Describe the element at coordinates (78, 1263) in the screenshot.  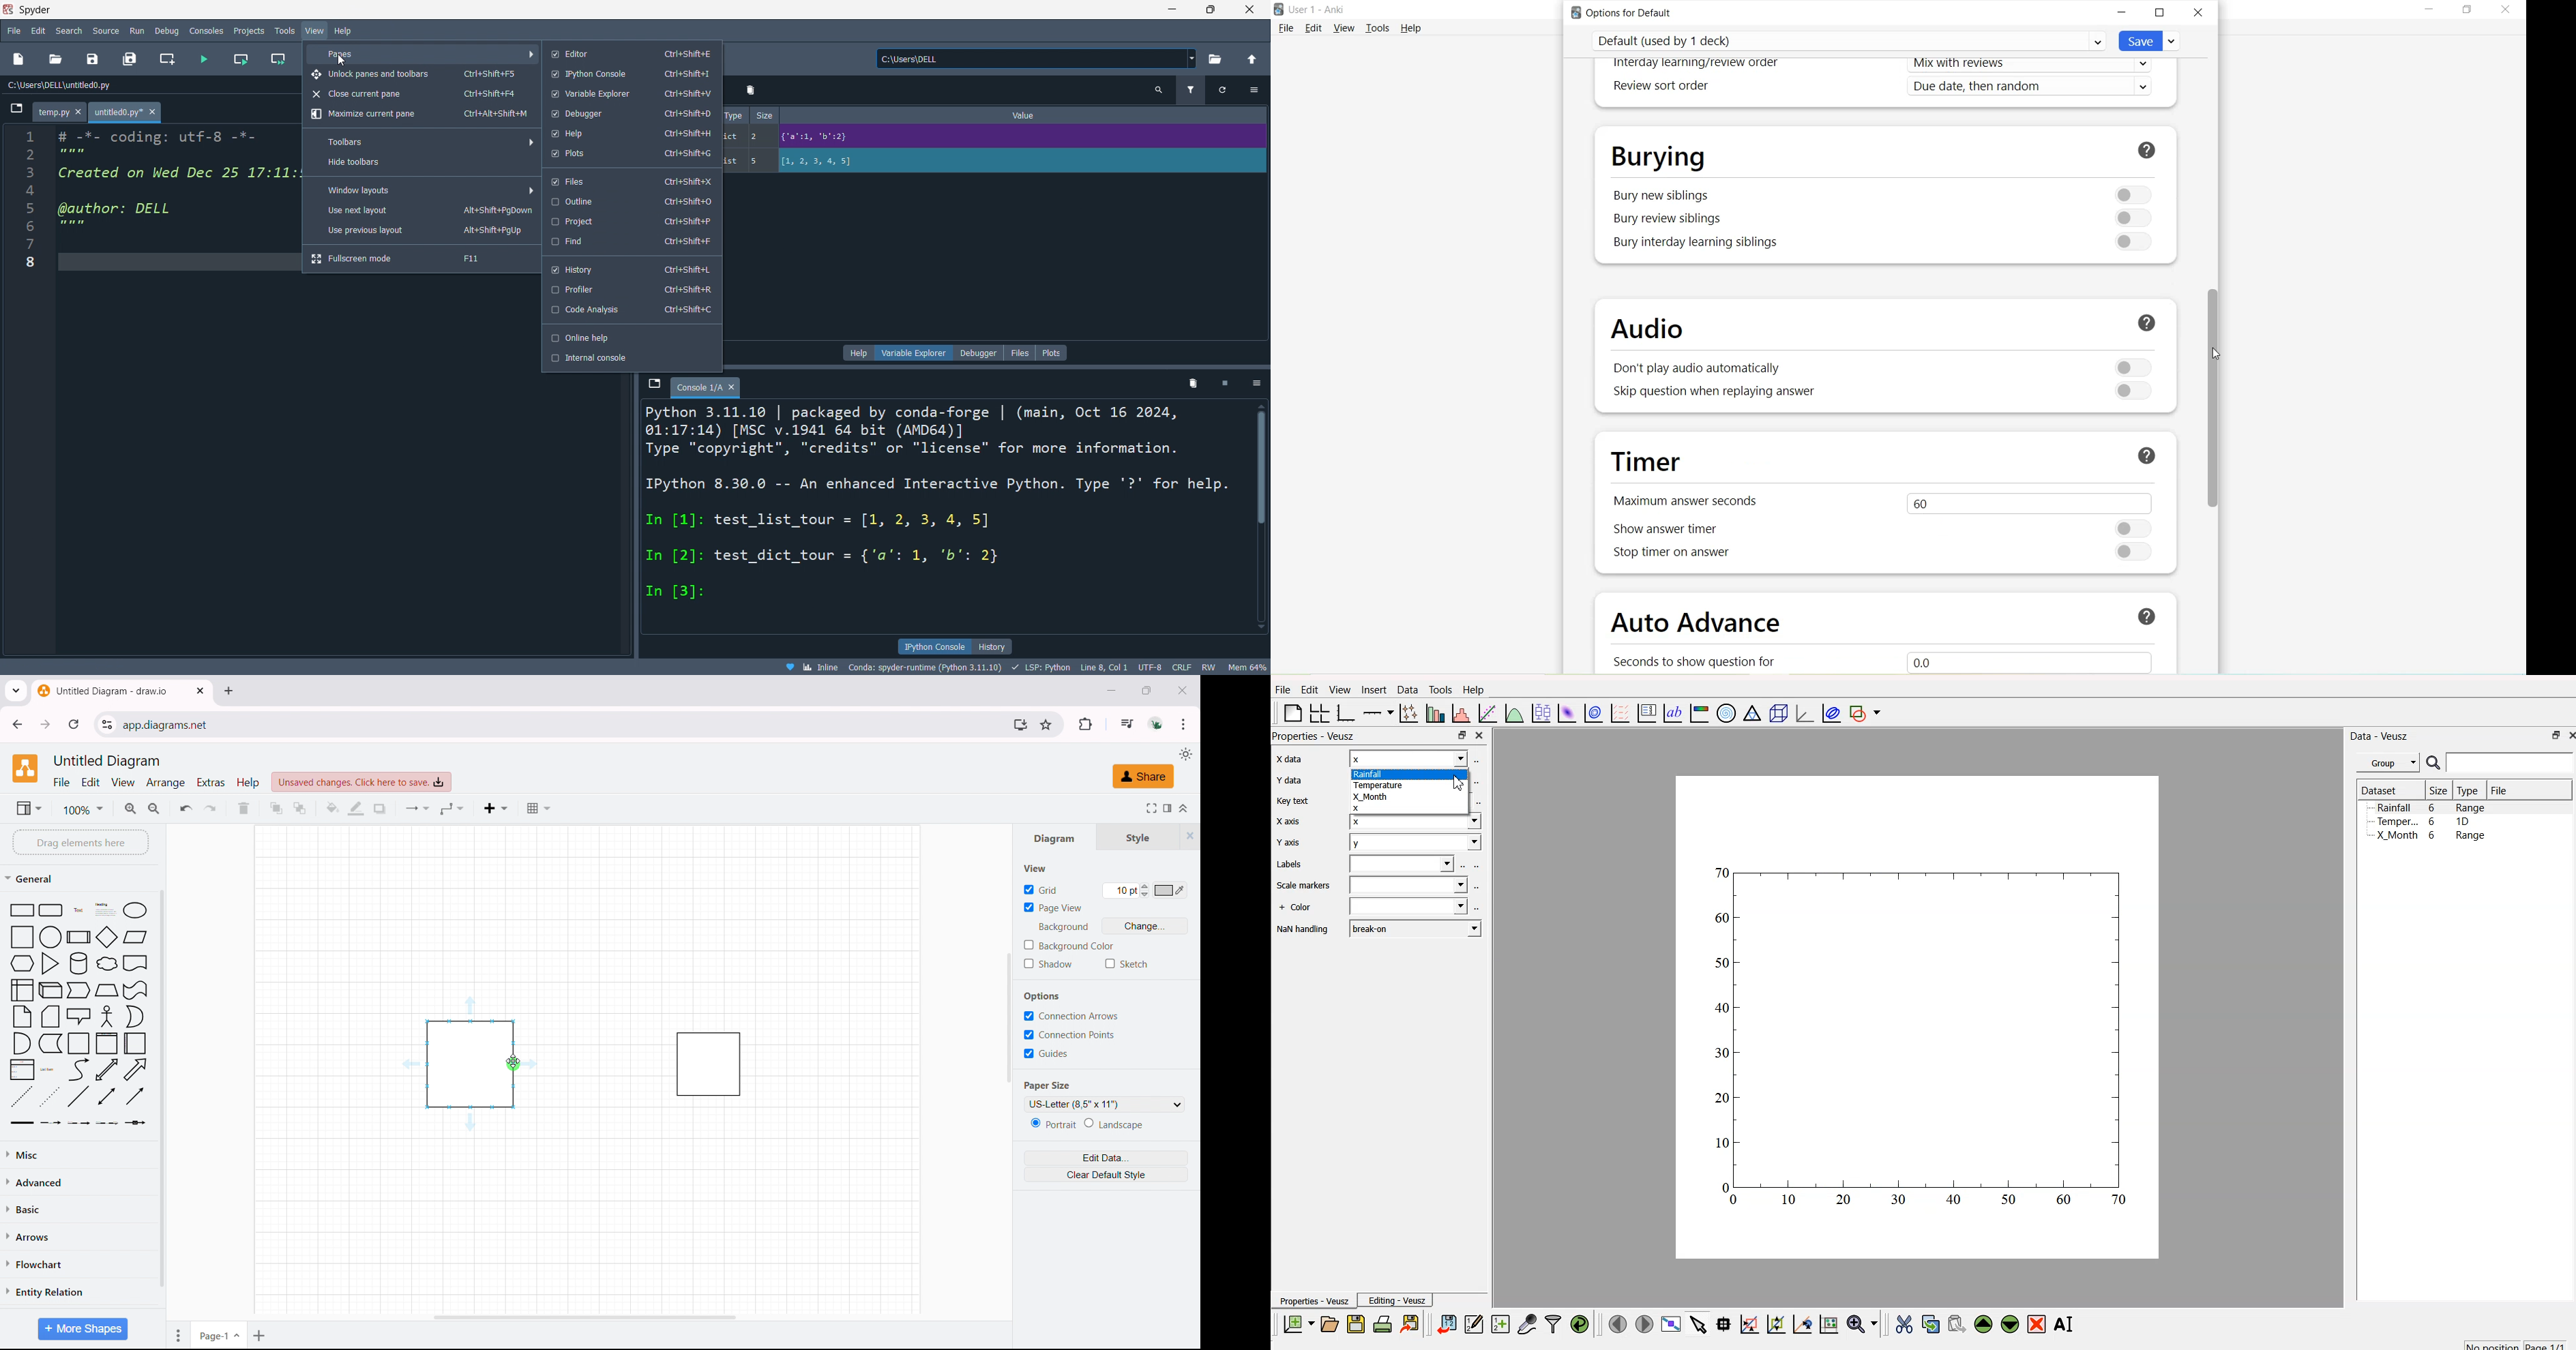
I see `flowchart` at that location.